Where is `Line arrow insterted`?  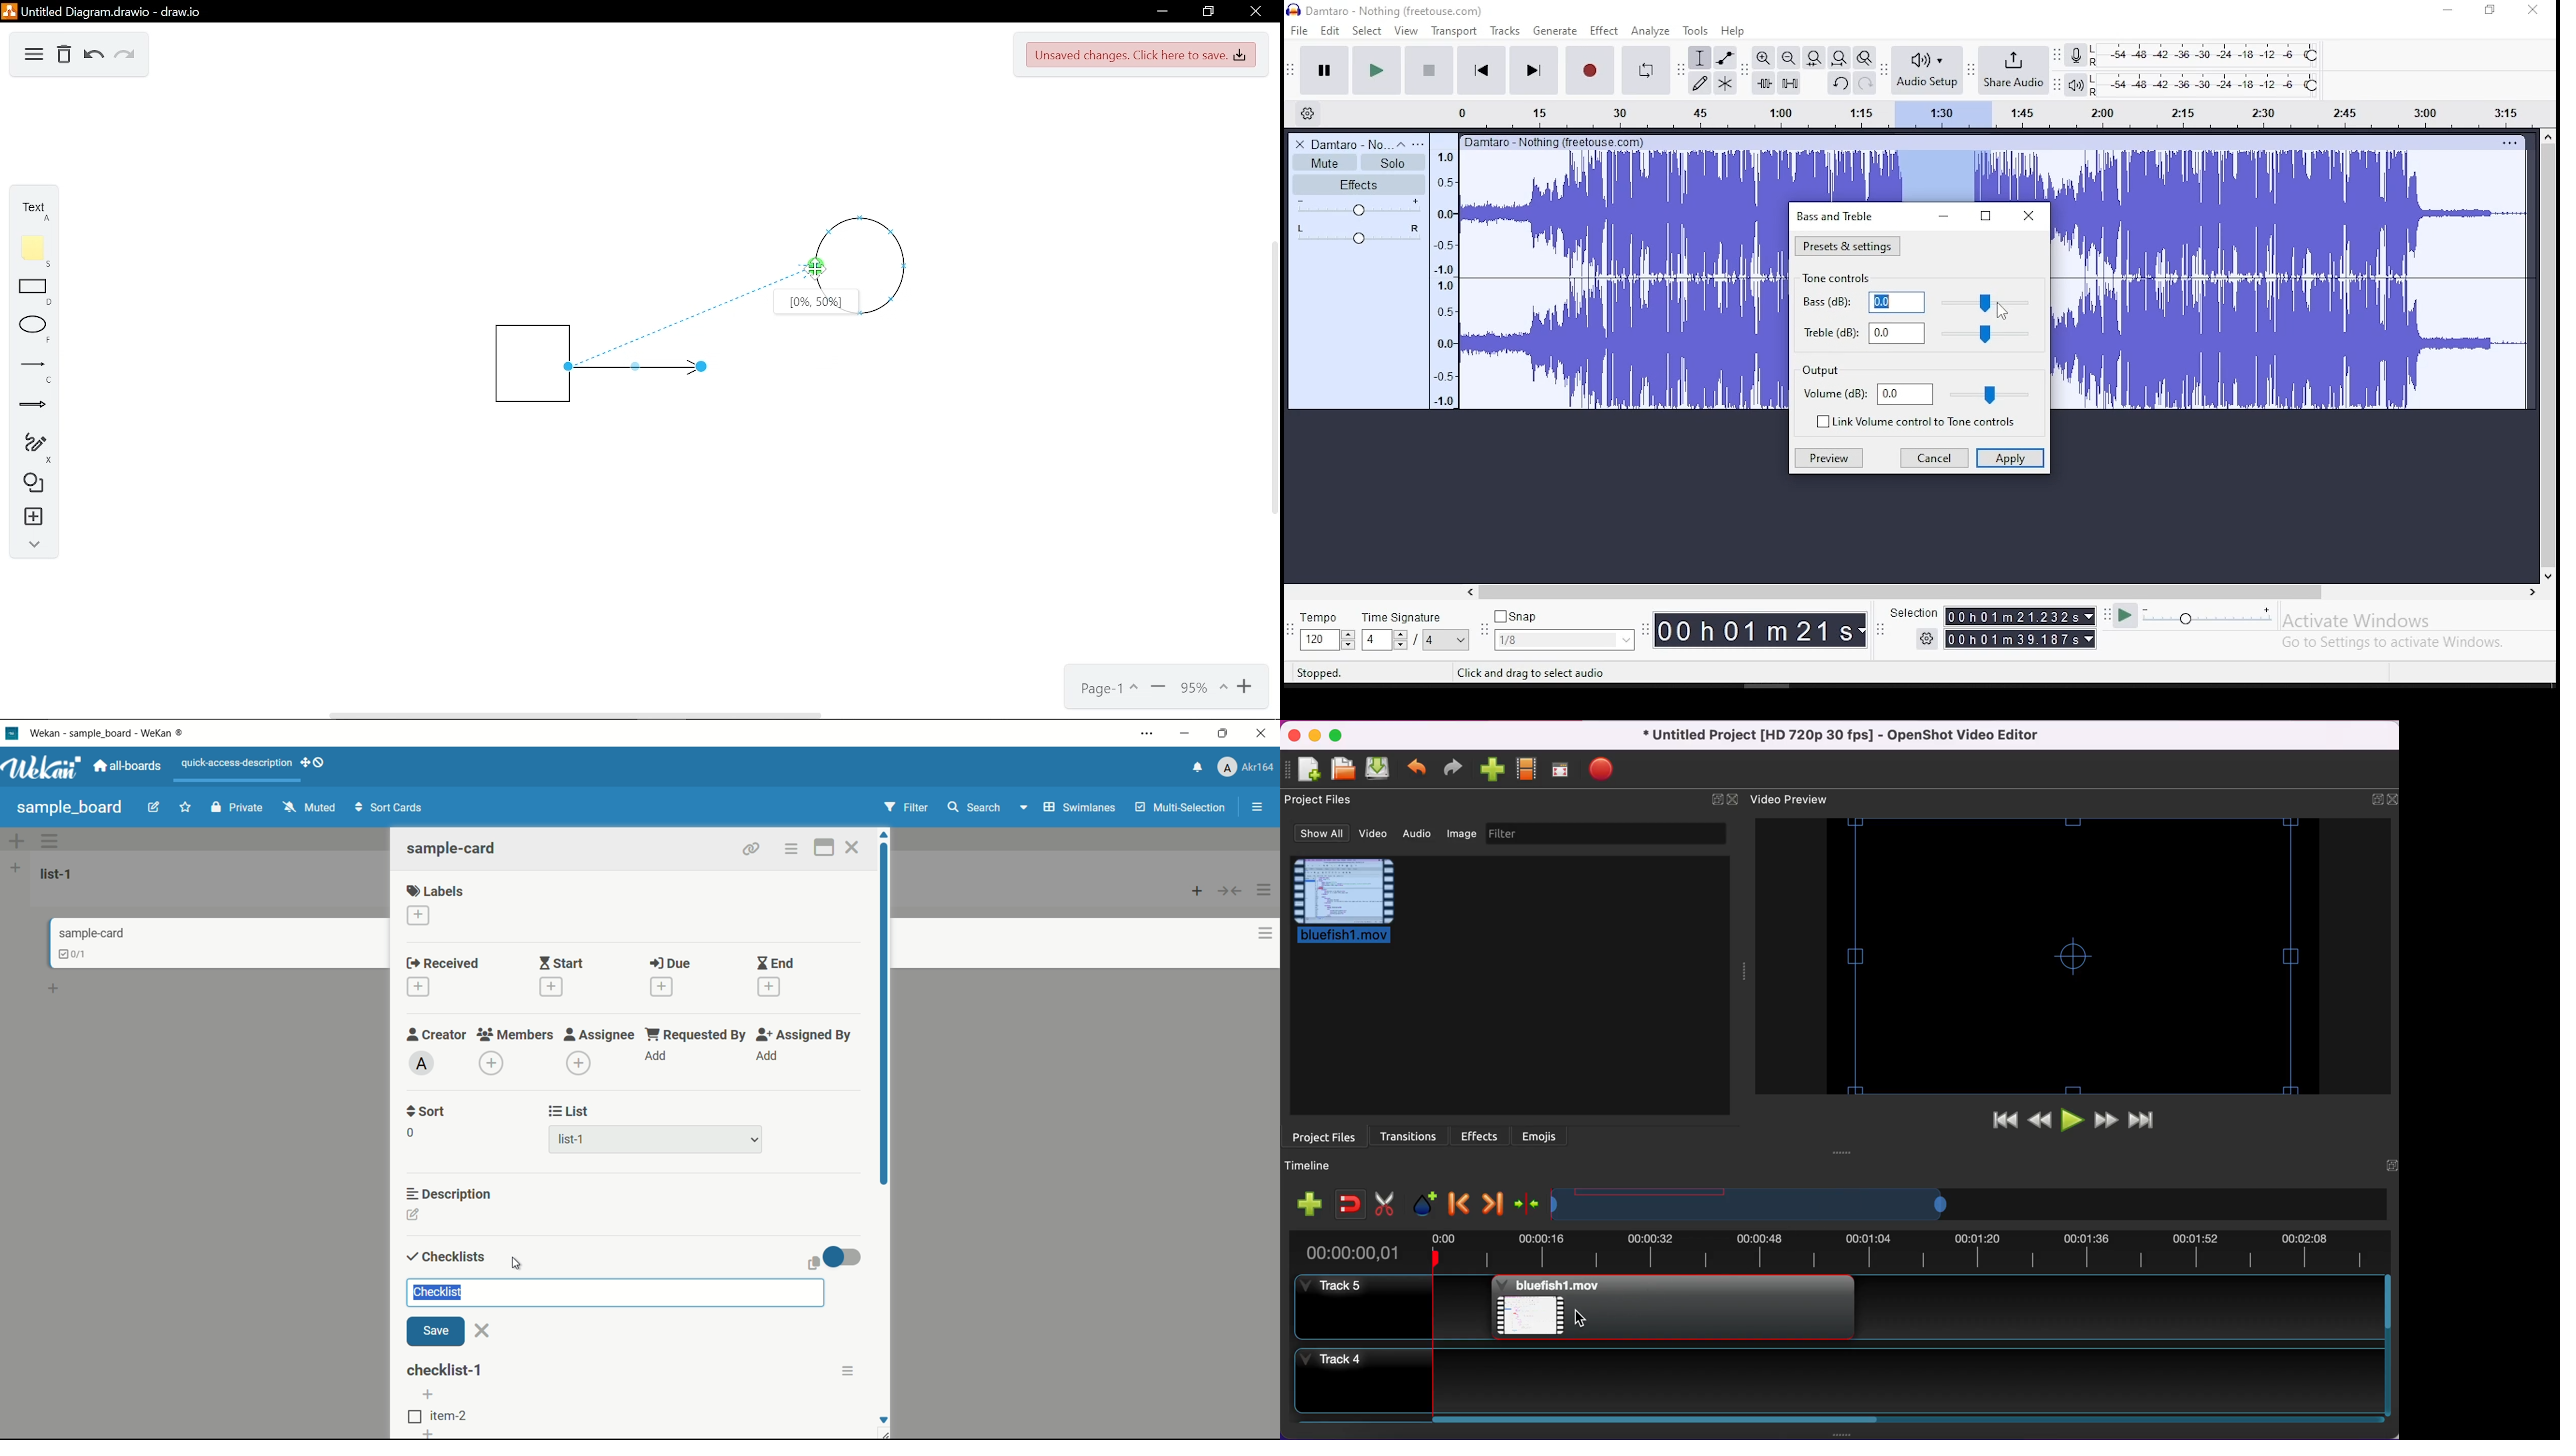
Line arrow insterted is located at coordinates (643, 375).